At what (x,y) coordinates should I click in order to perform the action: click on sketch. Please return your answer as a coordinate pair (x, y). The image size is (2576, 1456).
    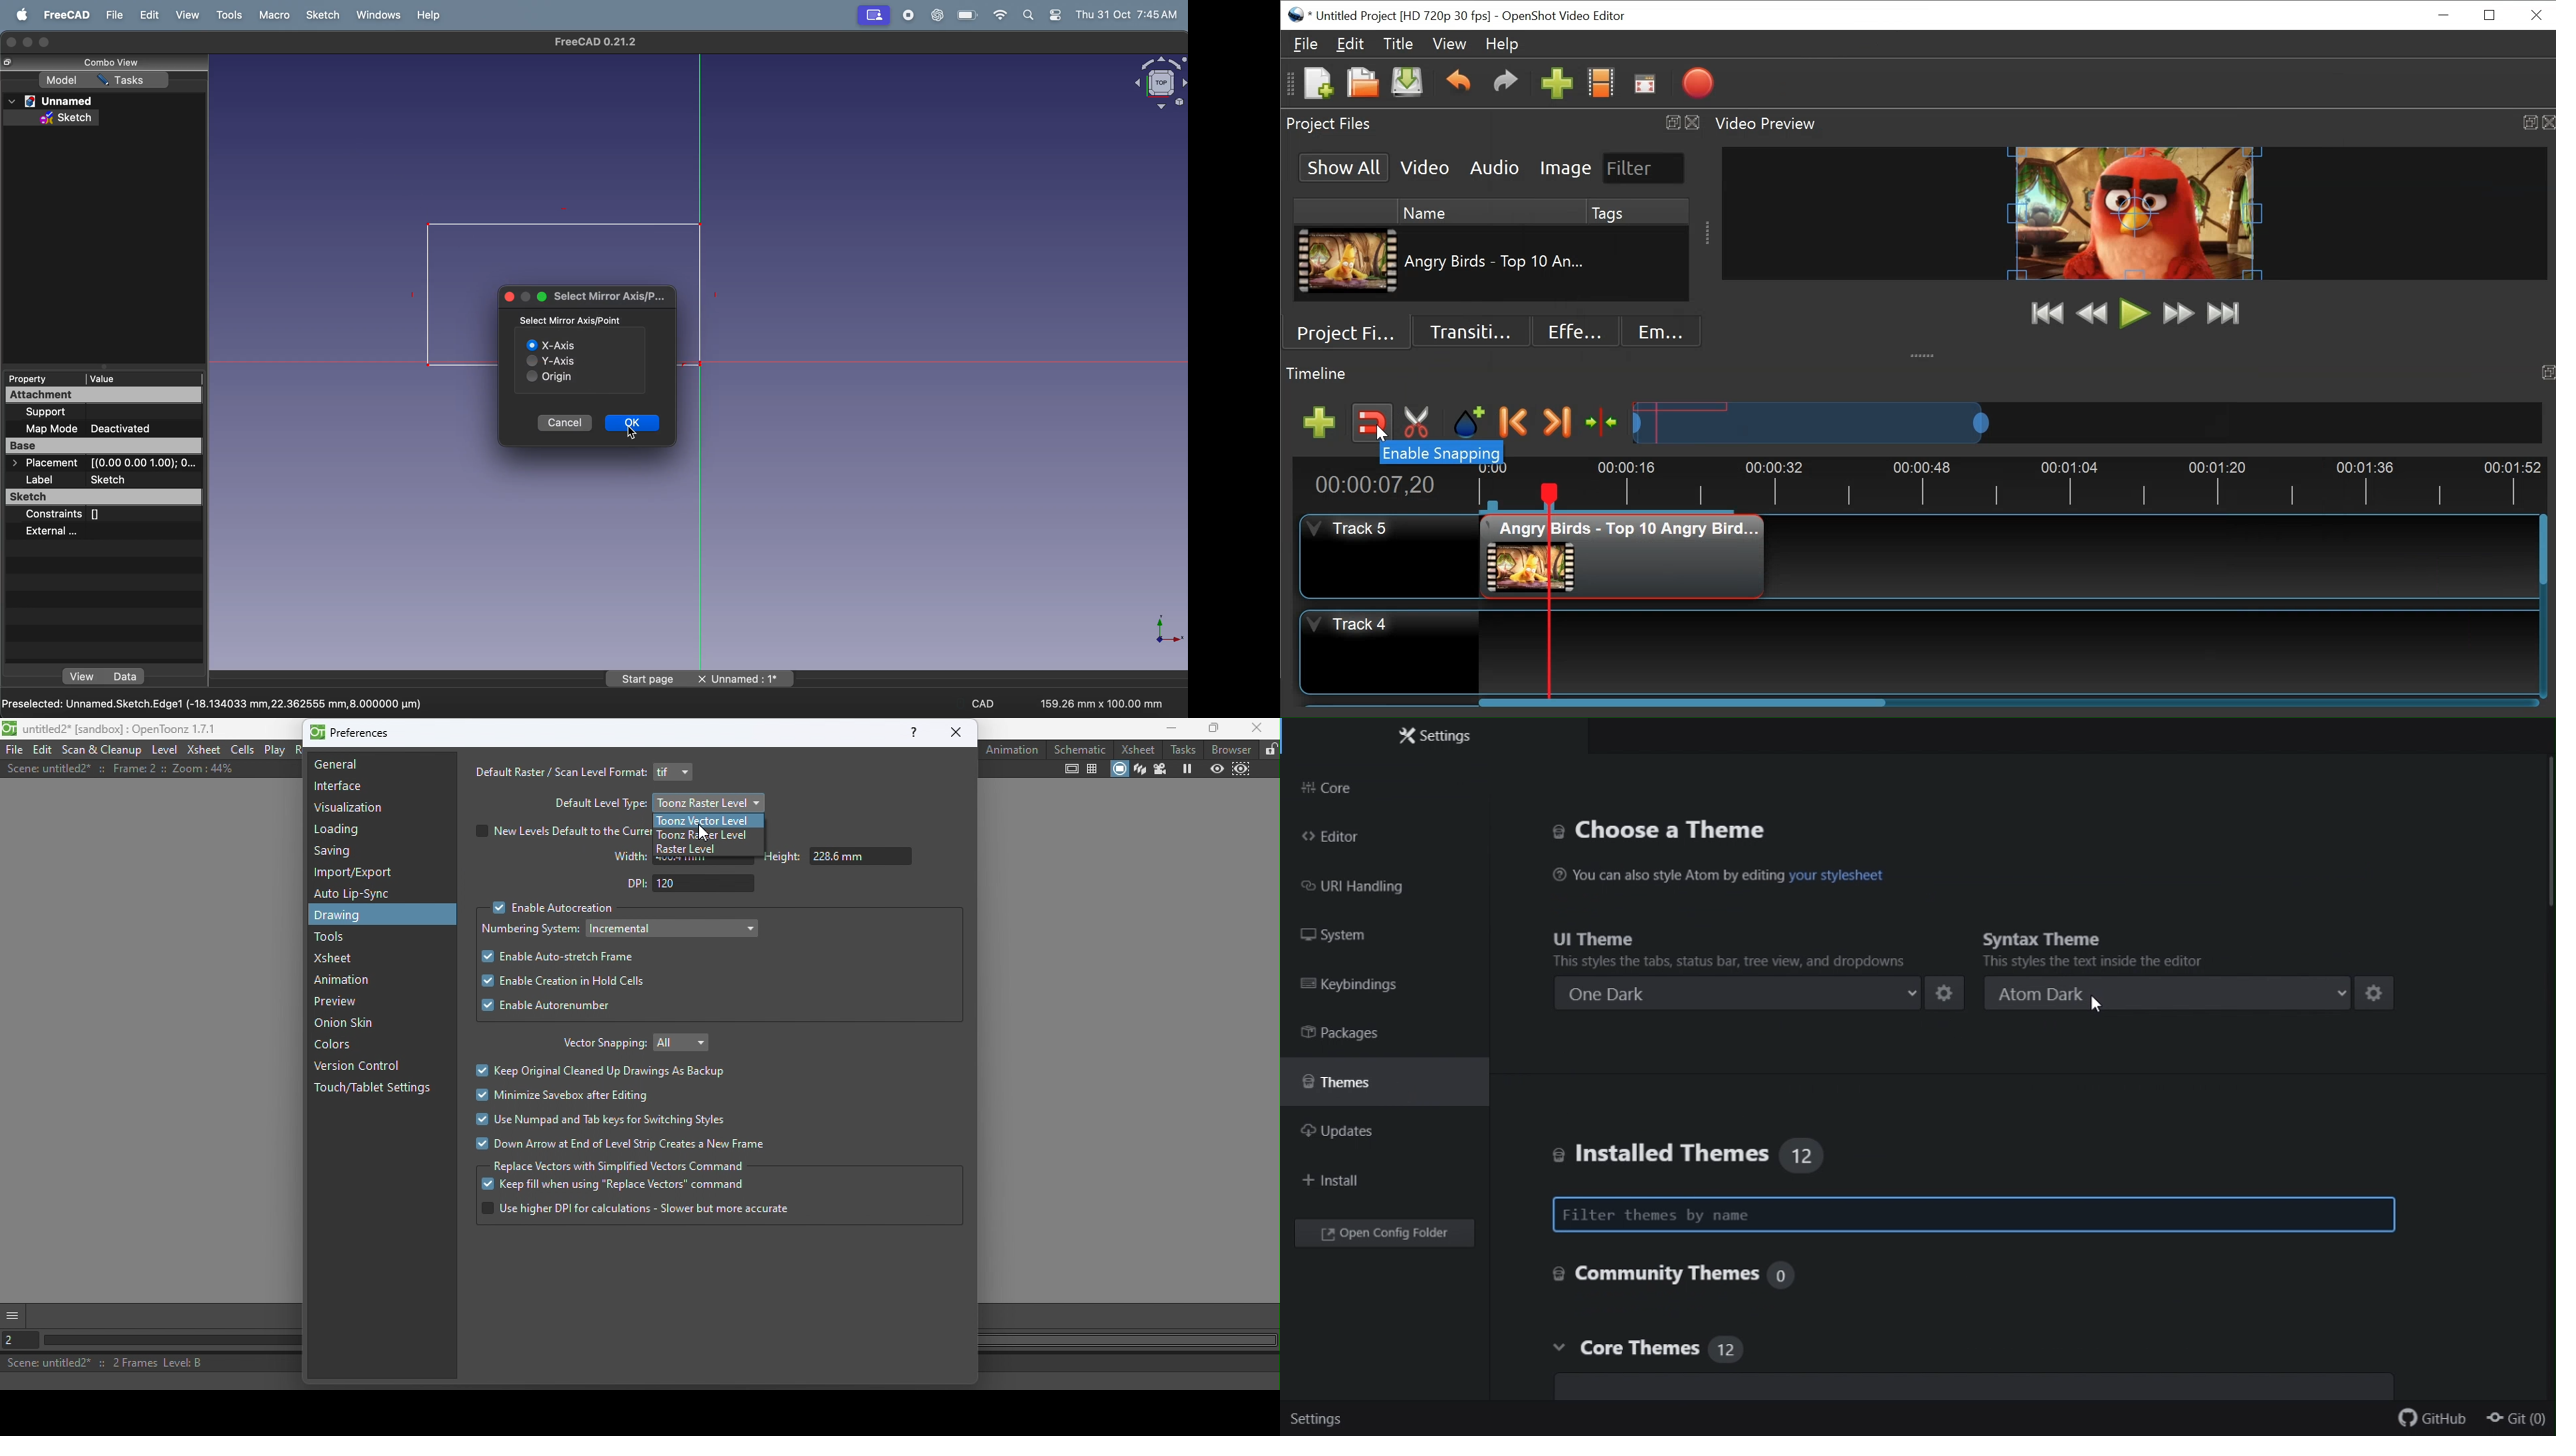
    Looking at the image, I should click on (53, 118).